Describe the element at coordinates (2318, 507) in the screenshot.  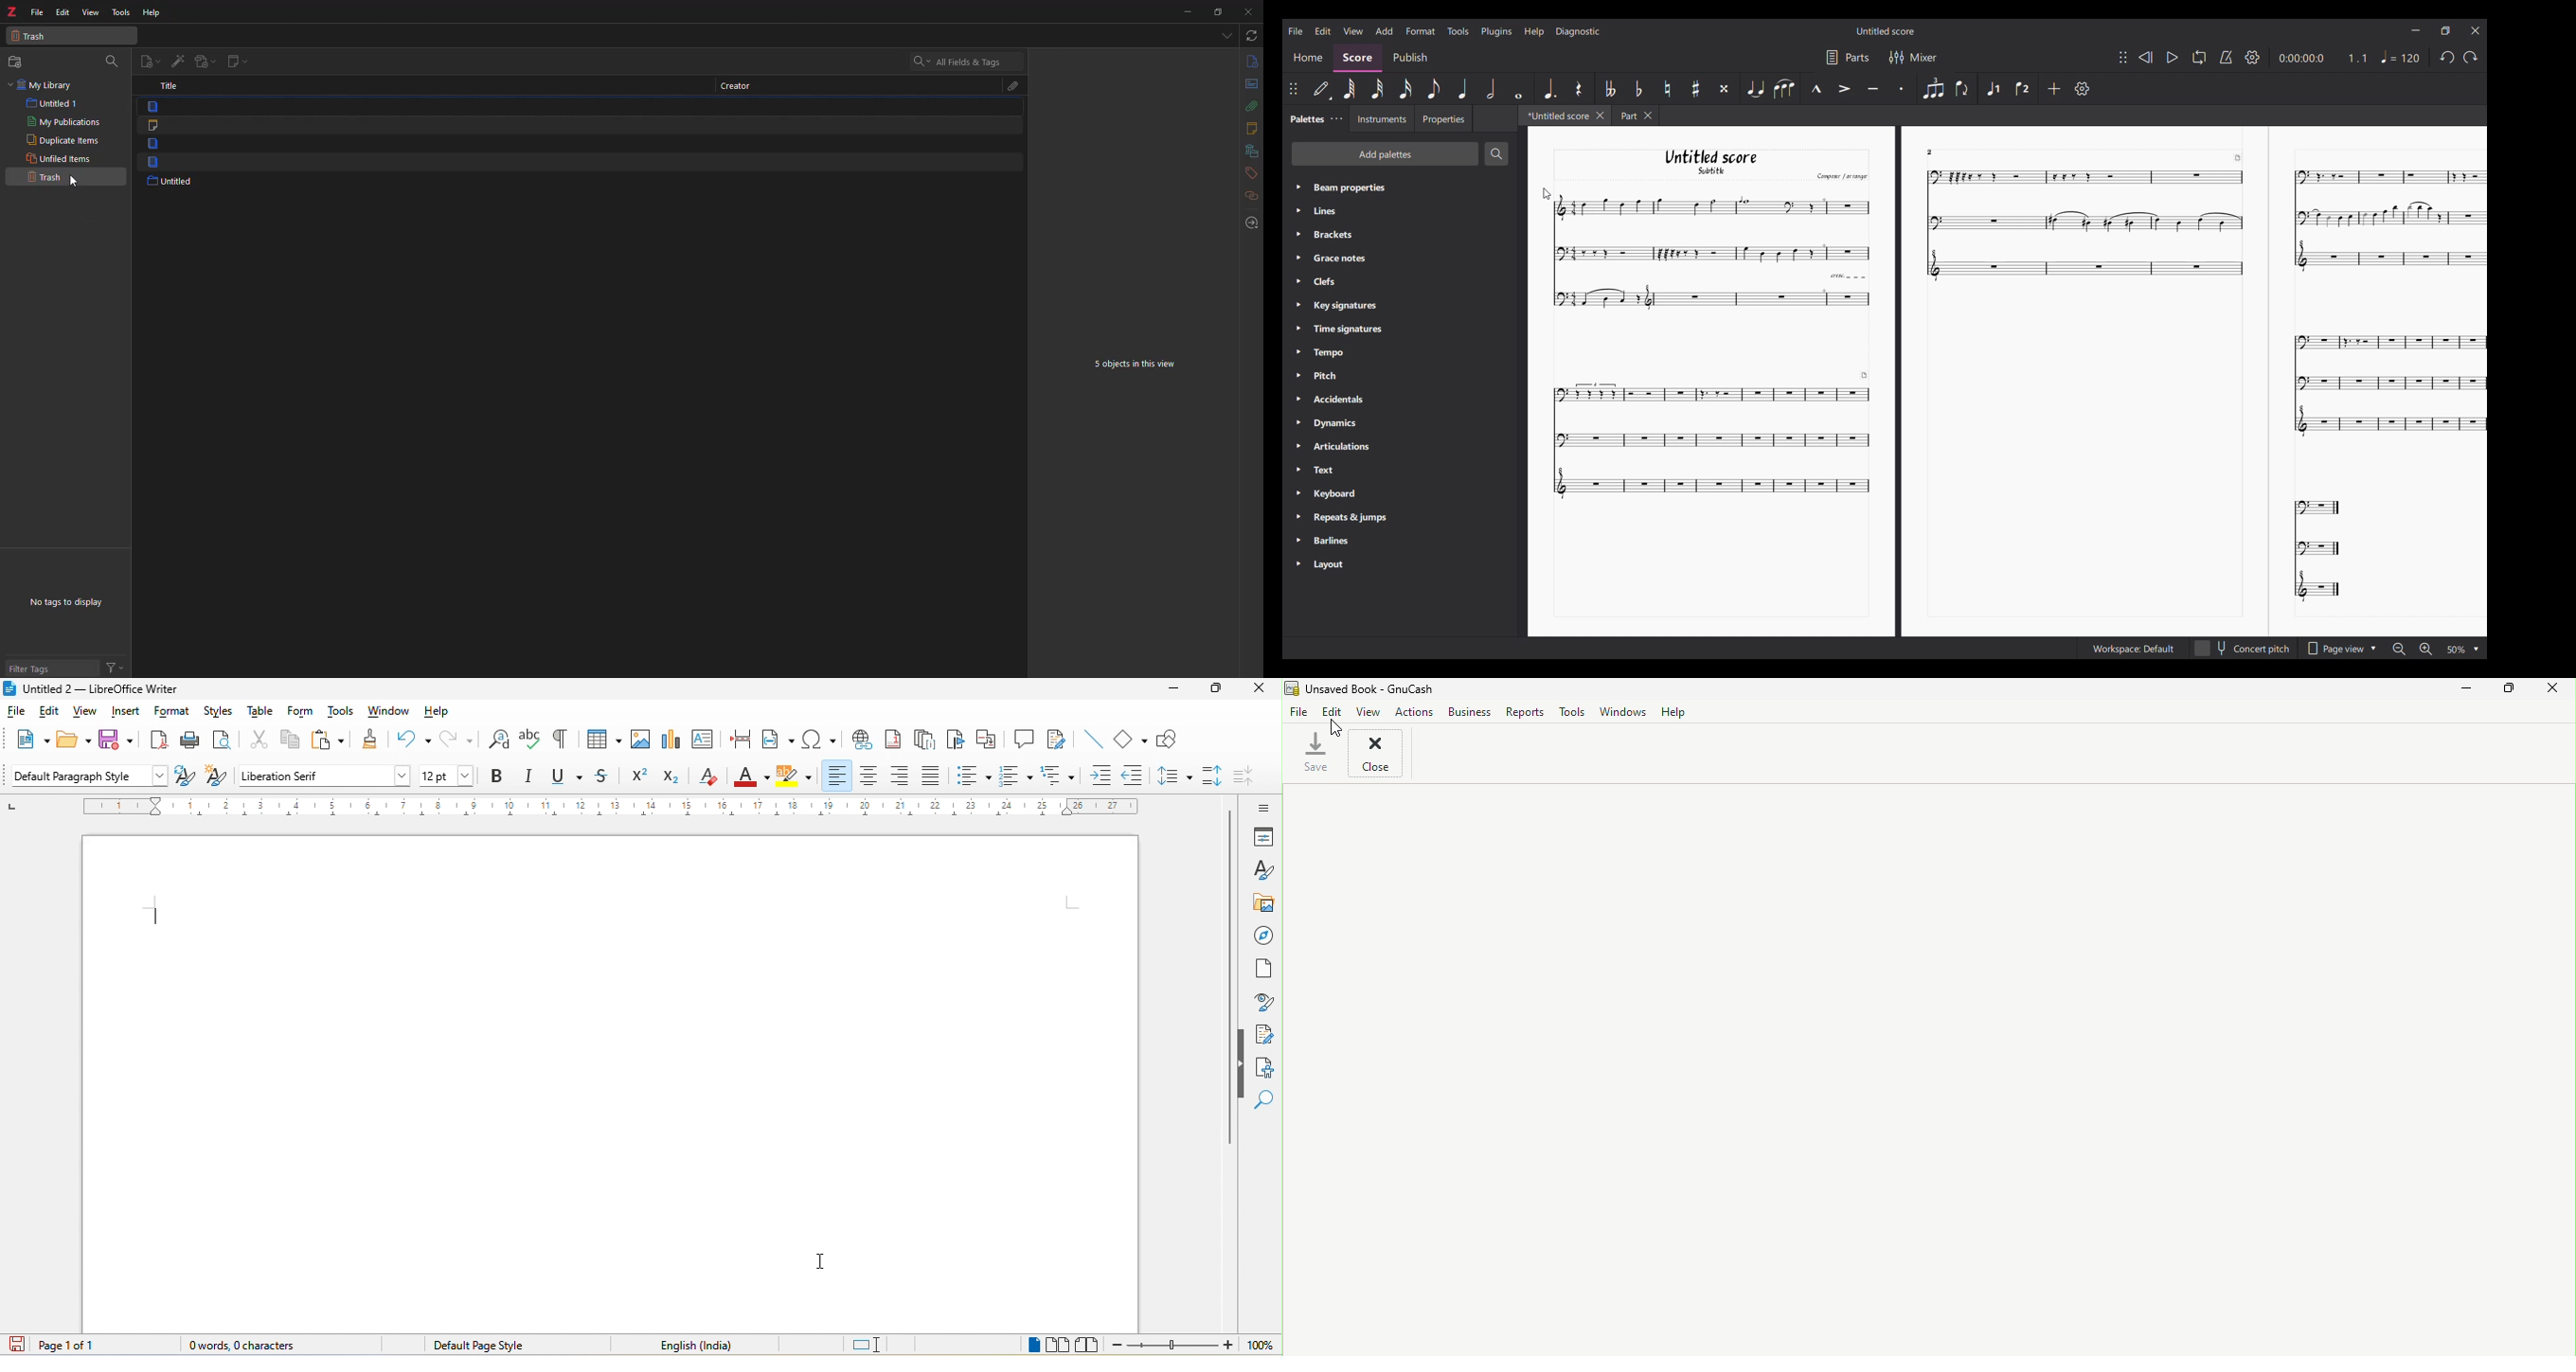
I see `` at that location.